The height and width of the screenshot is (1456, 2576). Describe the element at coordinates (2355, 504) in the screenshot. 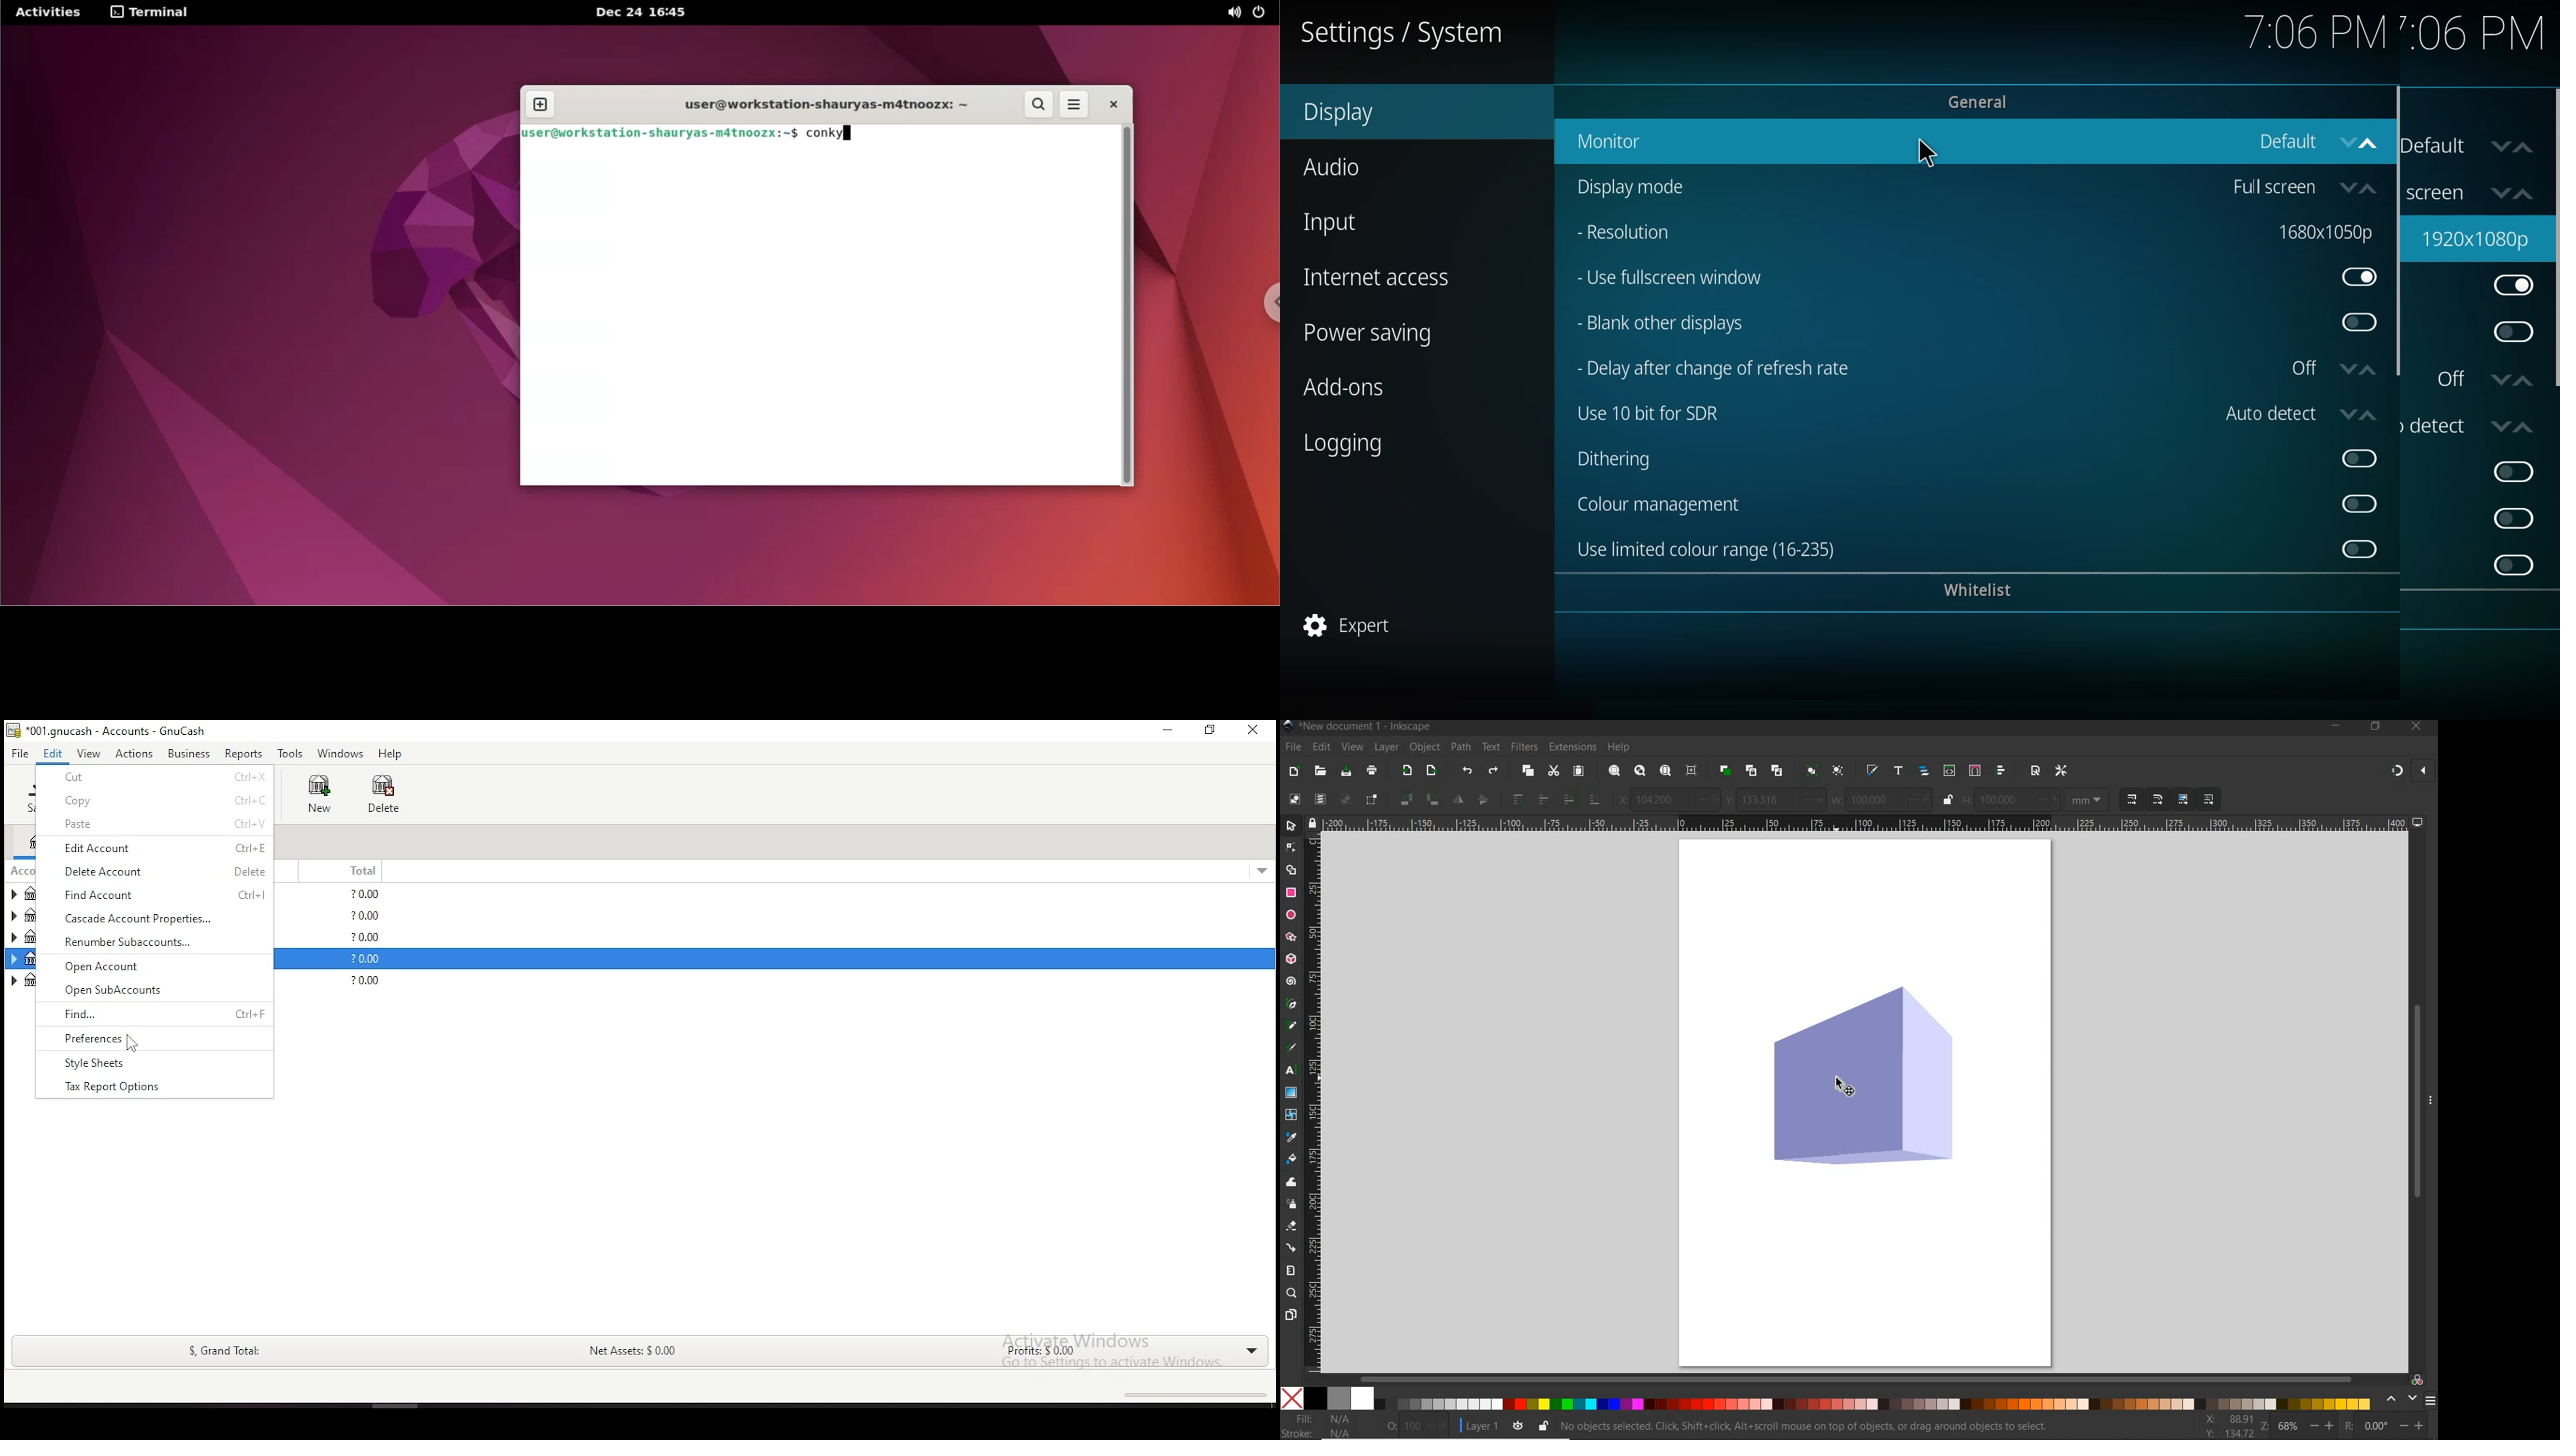

I see `disabled` at that location.